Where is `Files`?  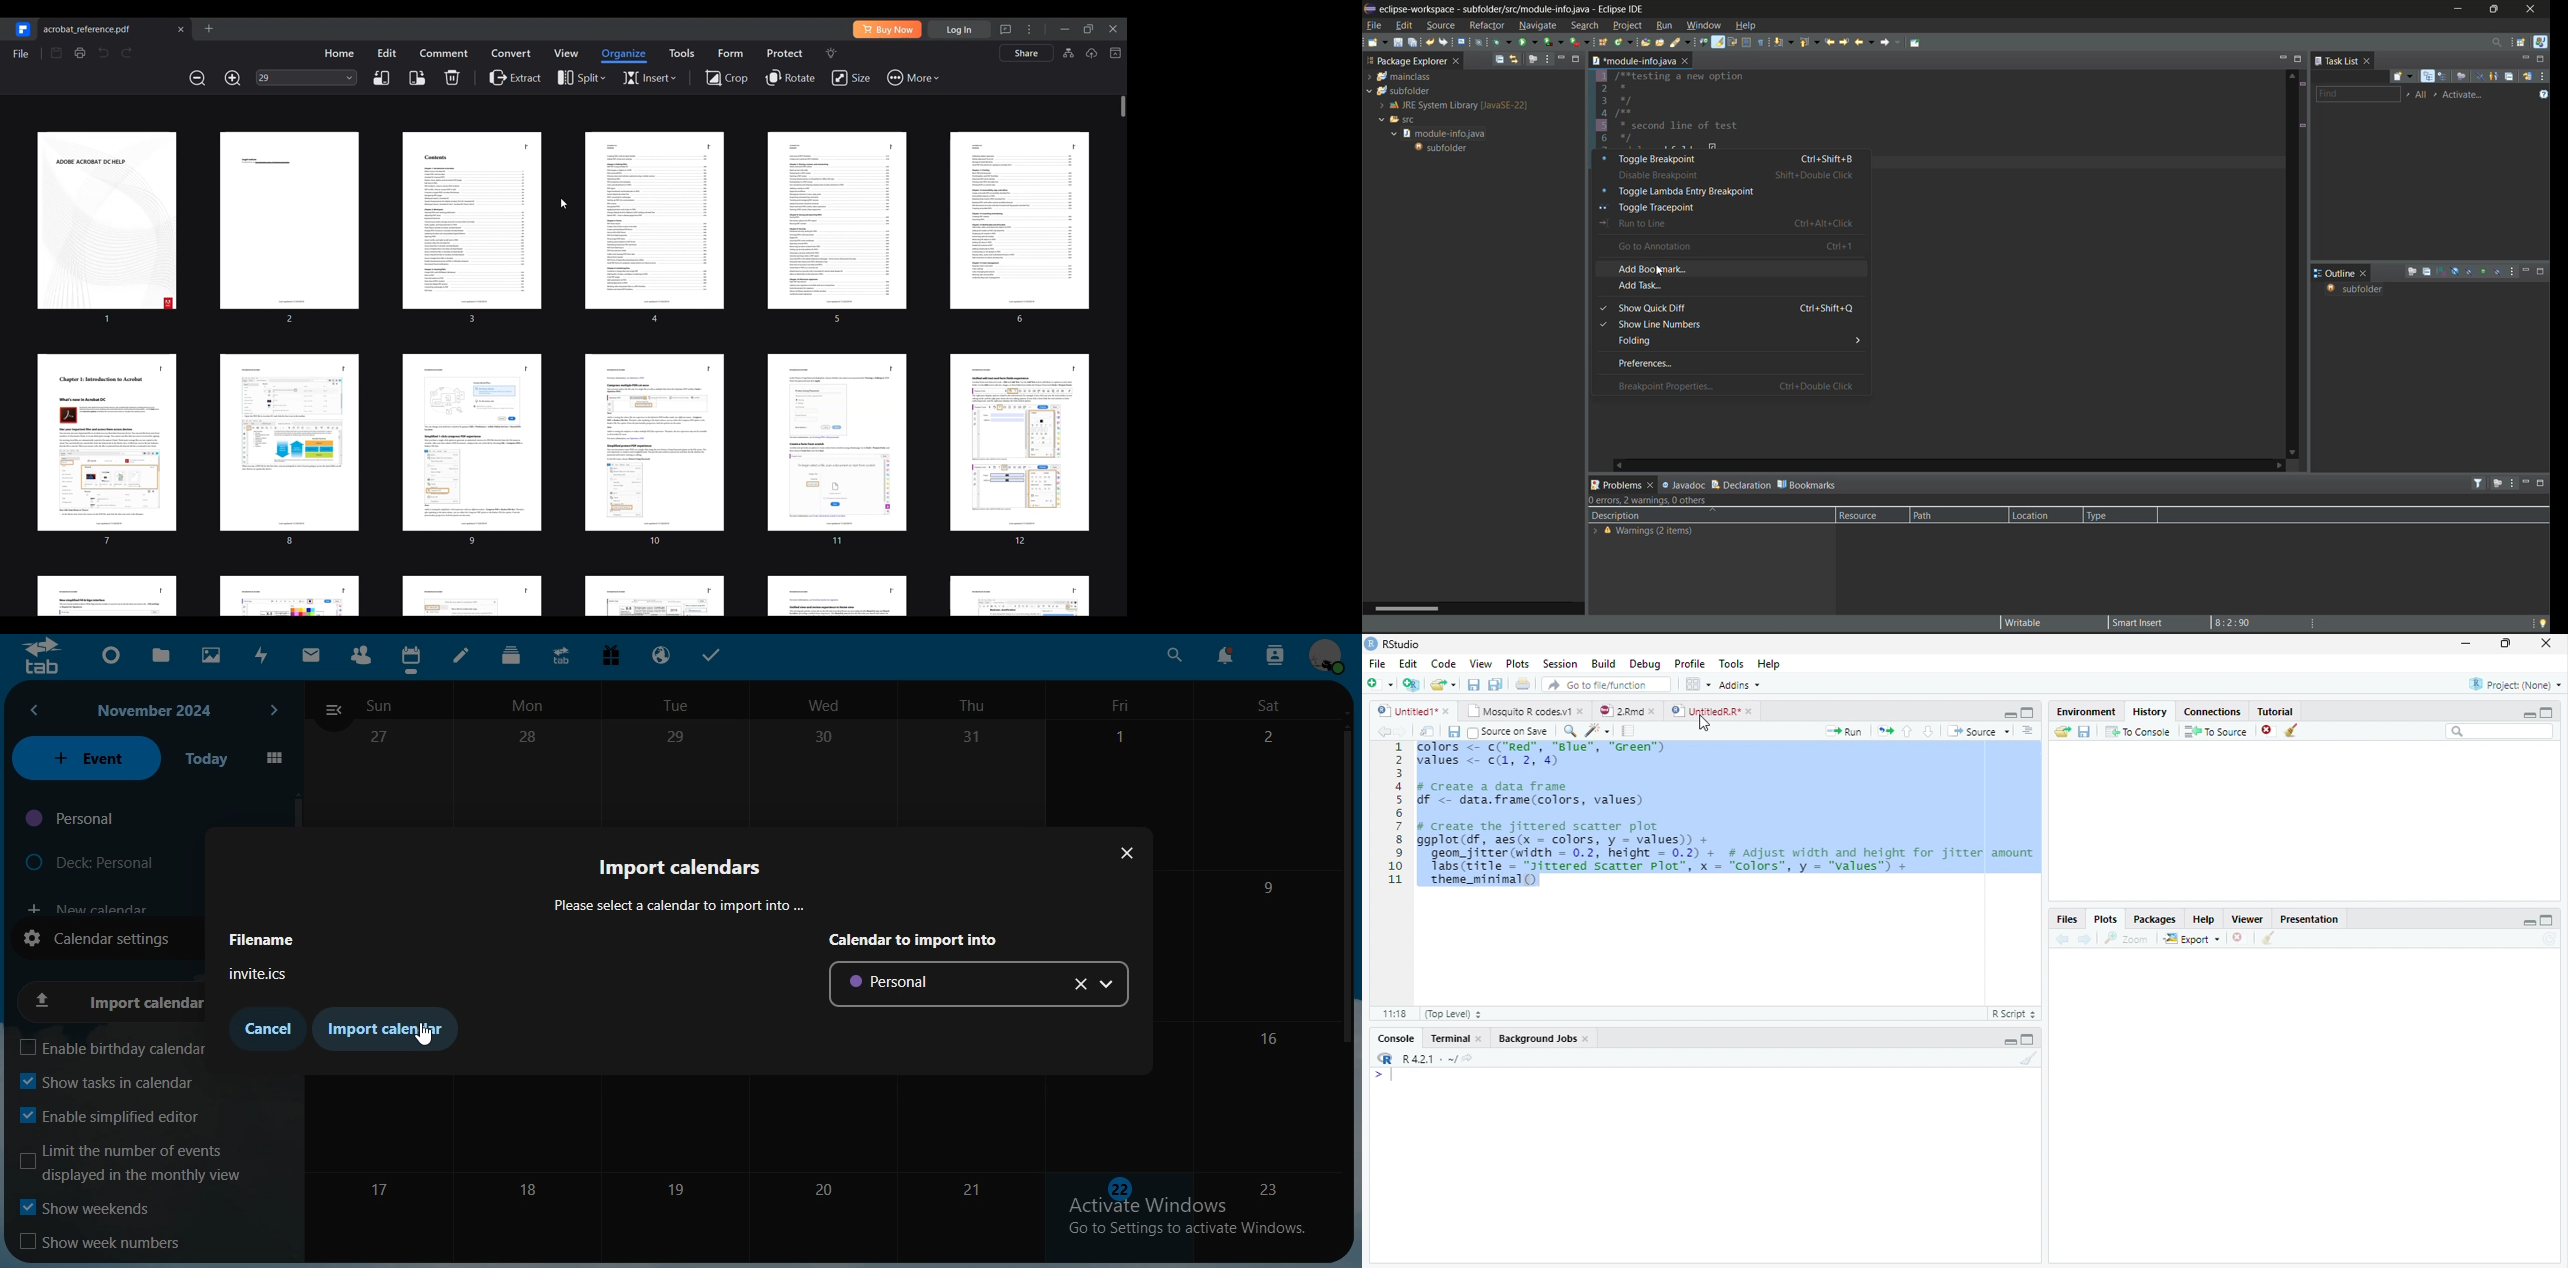 Files is located at coordinates (2068, 919).